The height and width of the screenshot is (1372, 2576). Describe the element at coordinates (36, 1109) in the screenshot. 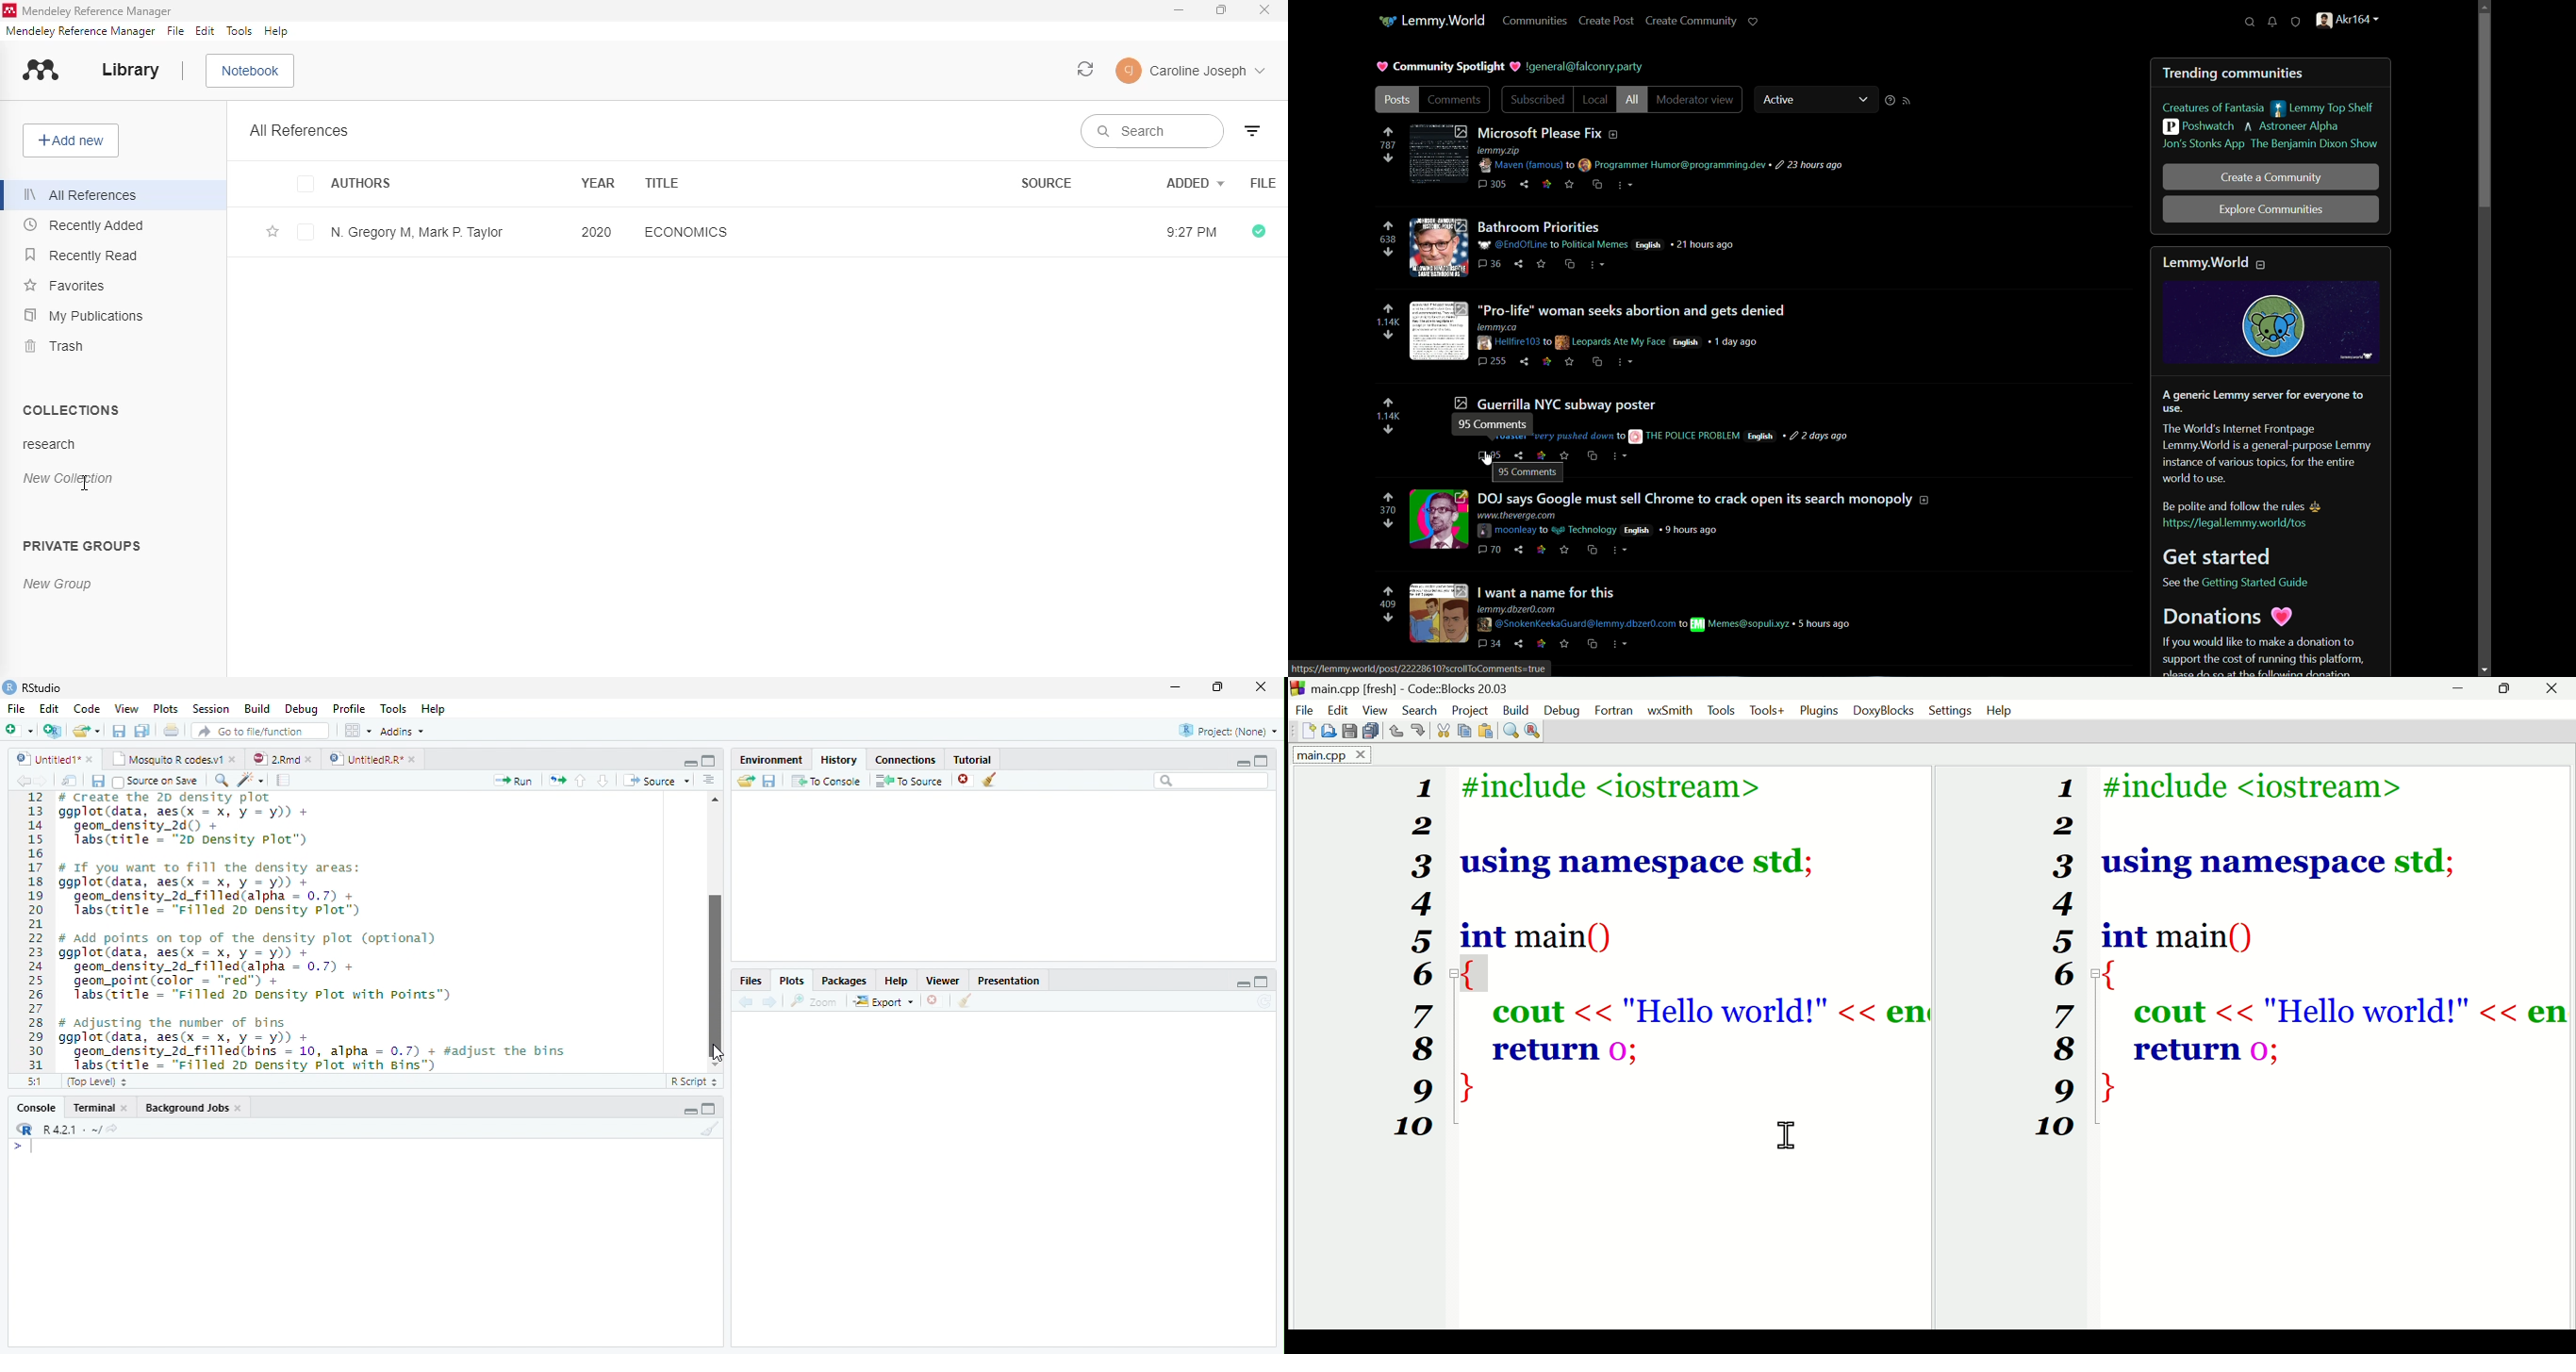

I see `Console` at that location.